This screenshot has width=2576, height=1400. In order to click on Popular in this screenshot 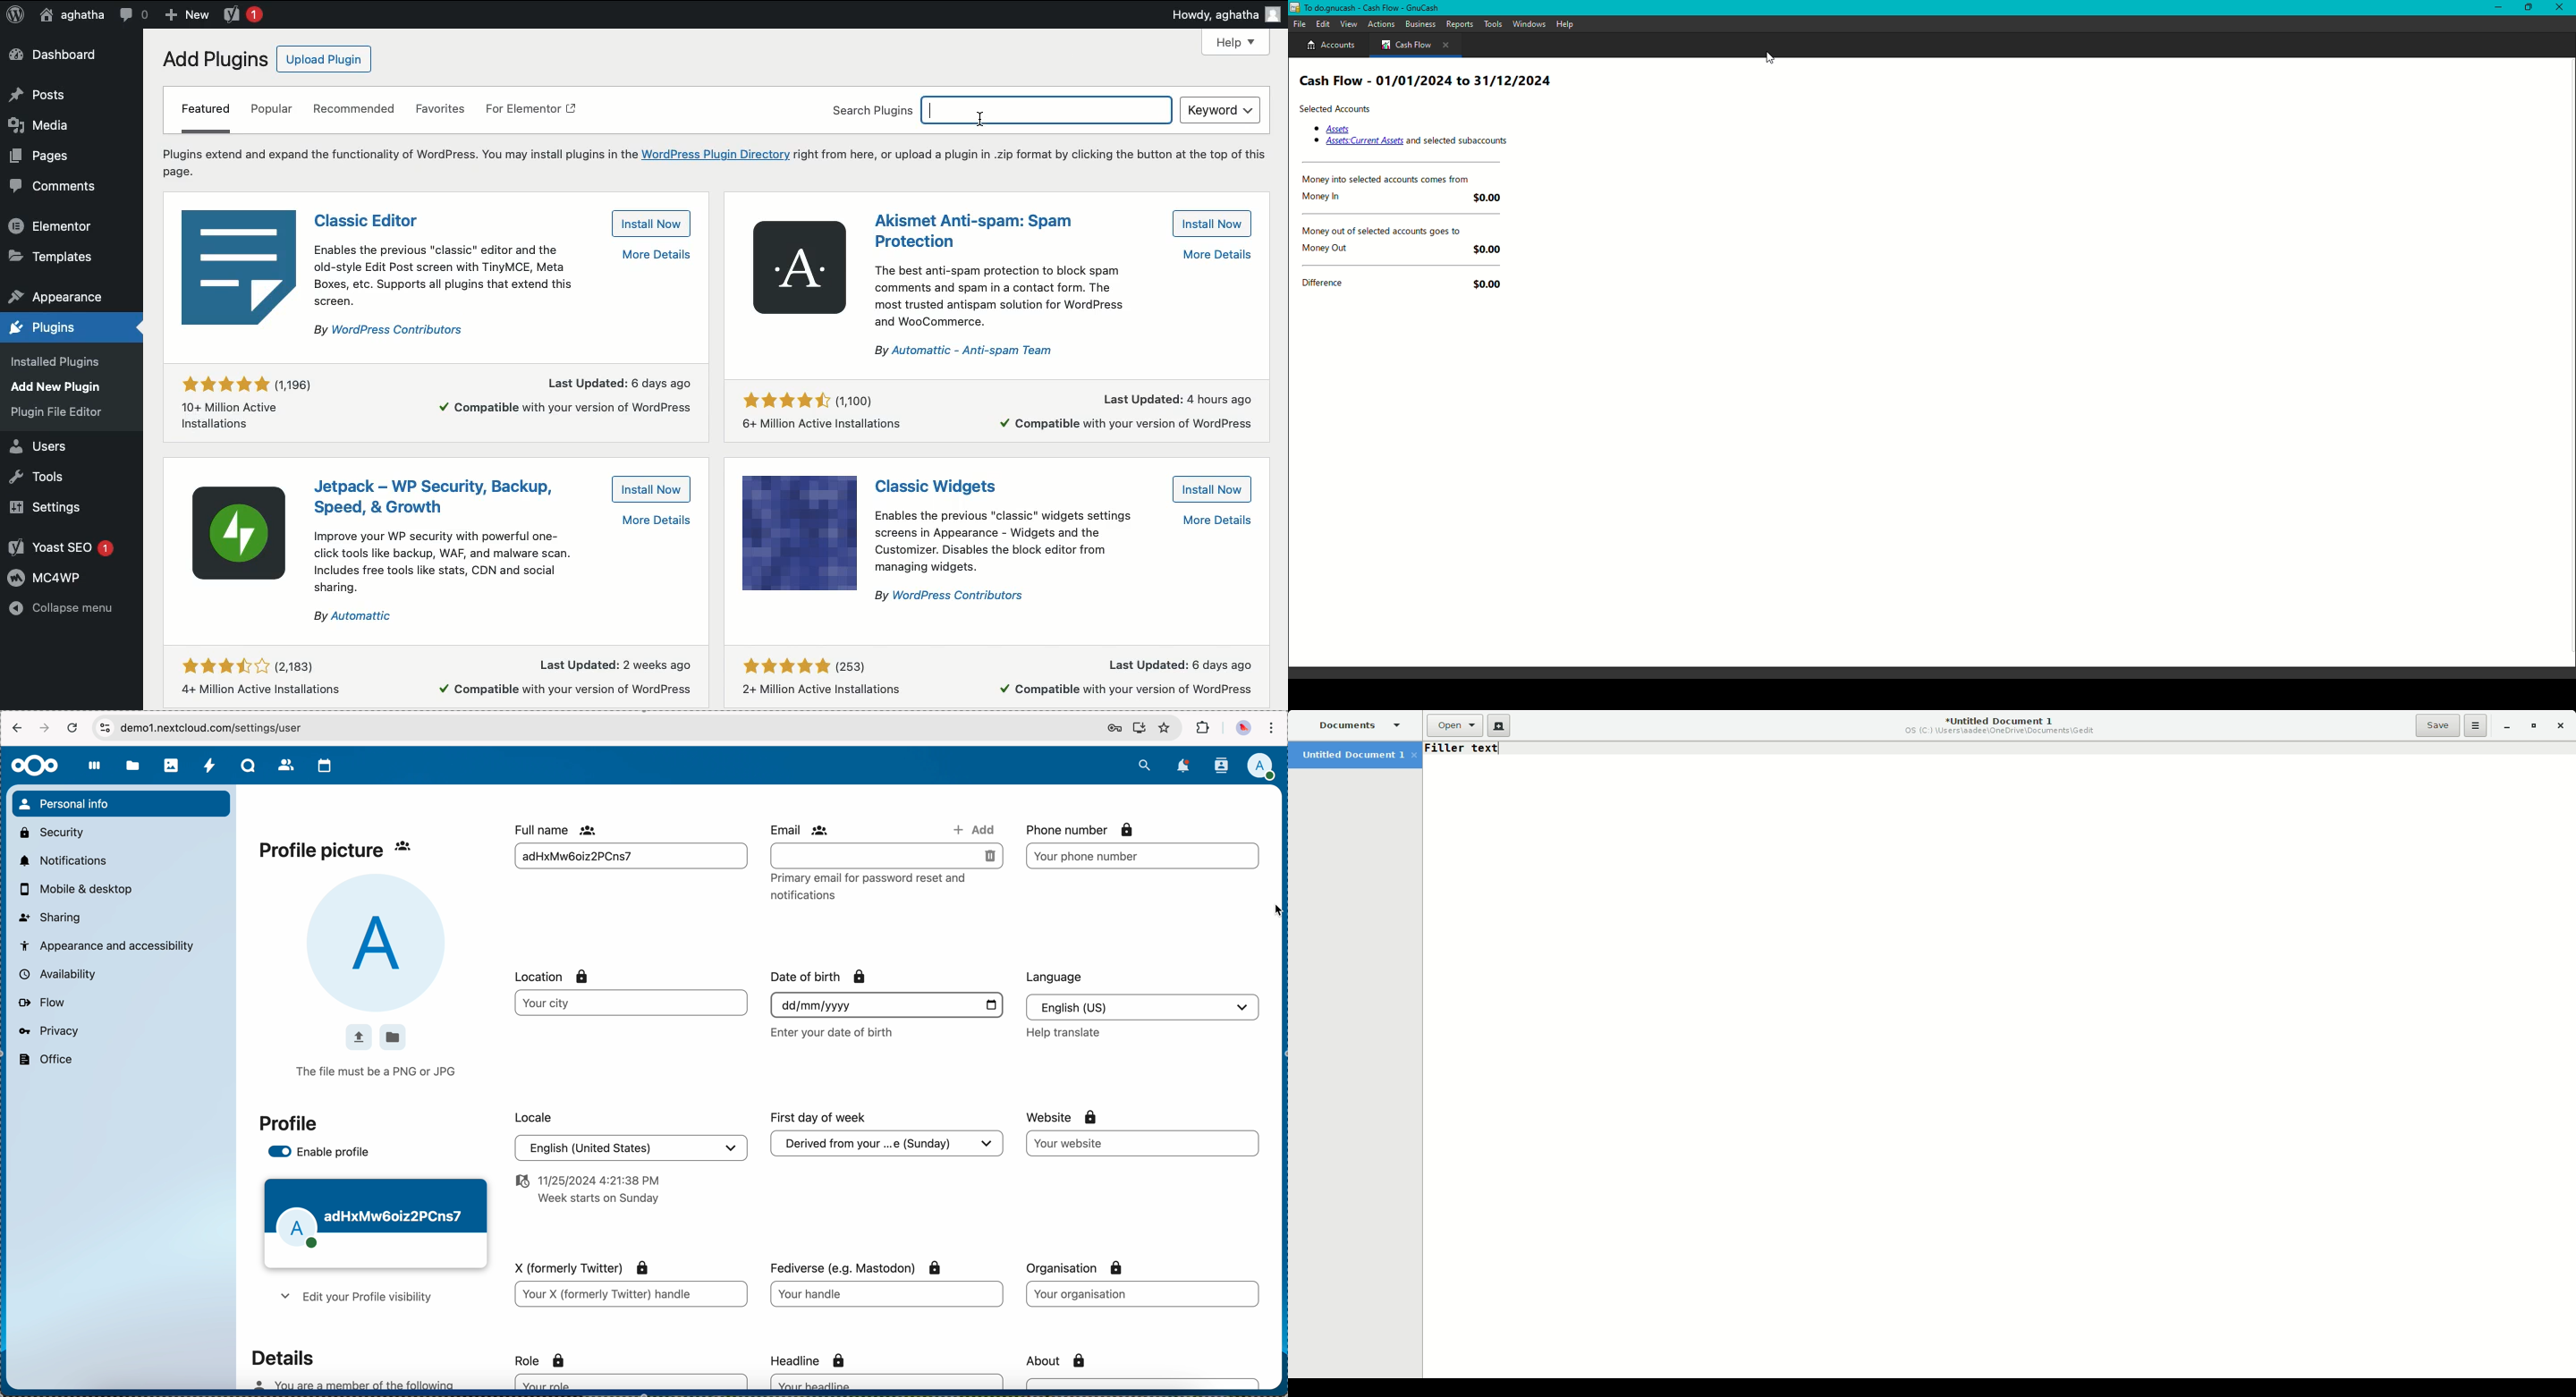, I will do `click(273, 111)`.